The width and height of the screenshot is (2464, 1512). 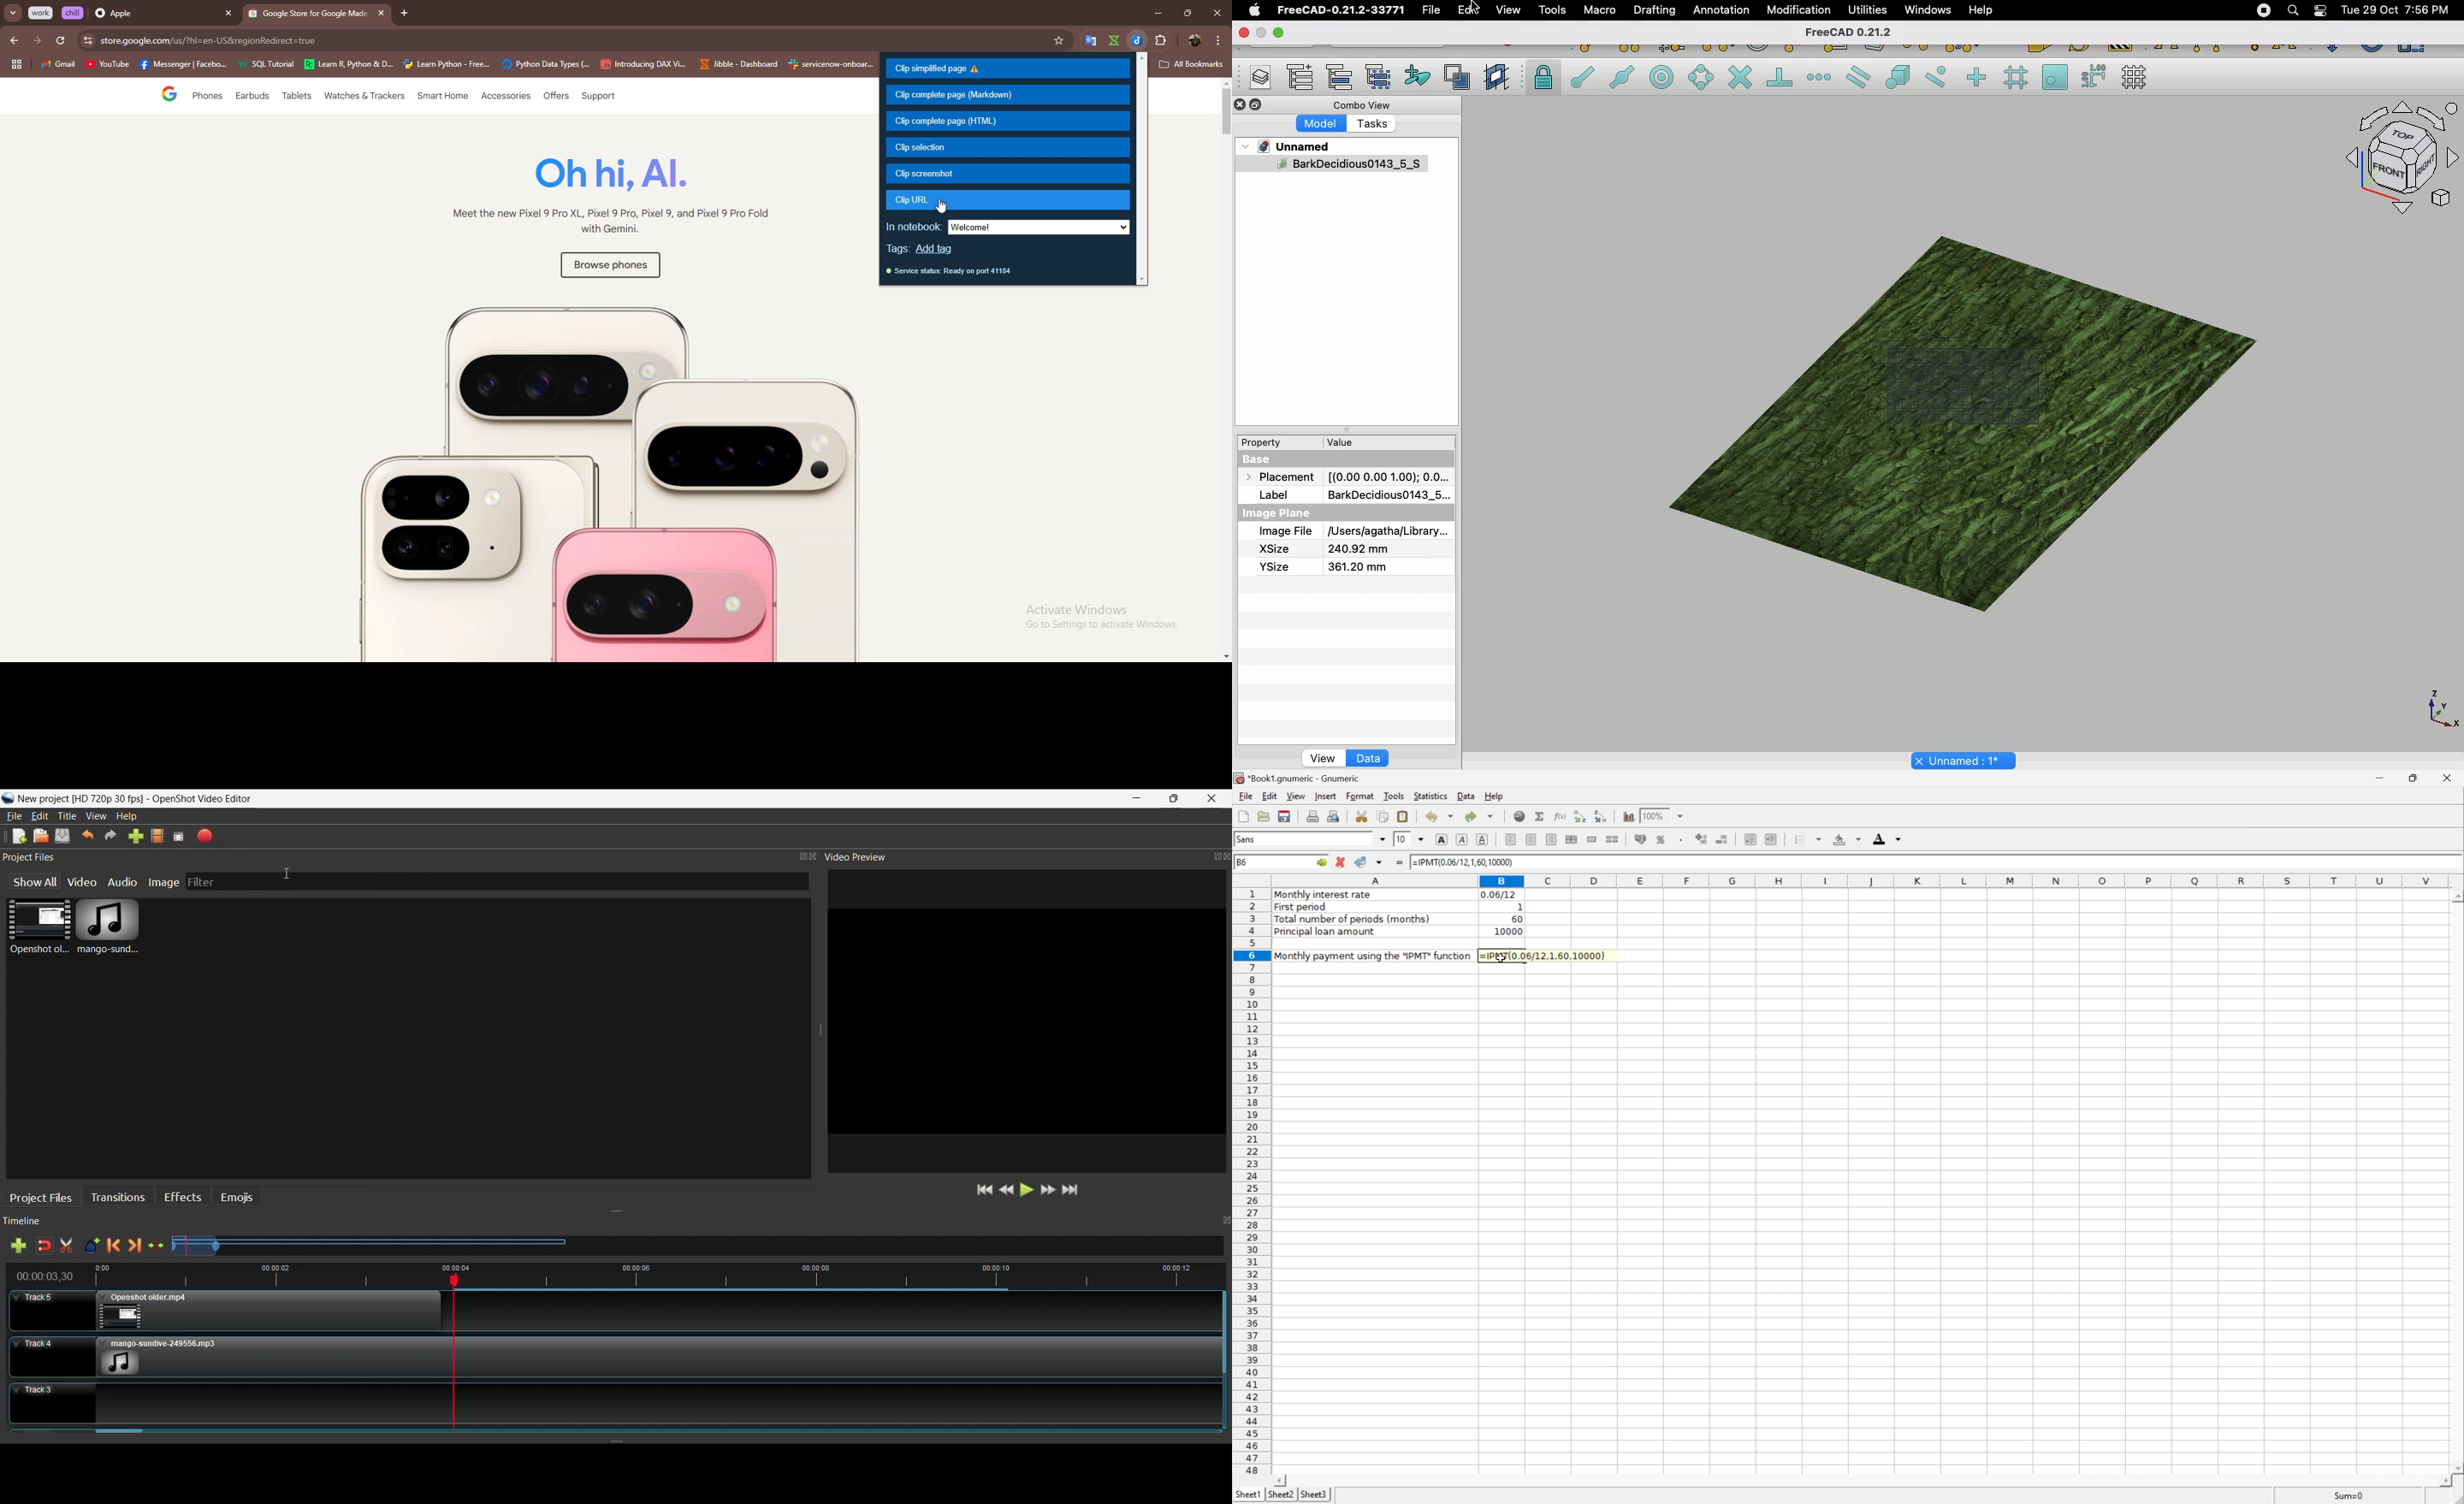 I want to click on tab groups, so click(x=16, y=65).